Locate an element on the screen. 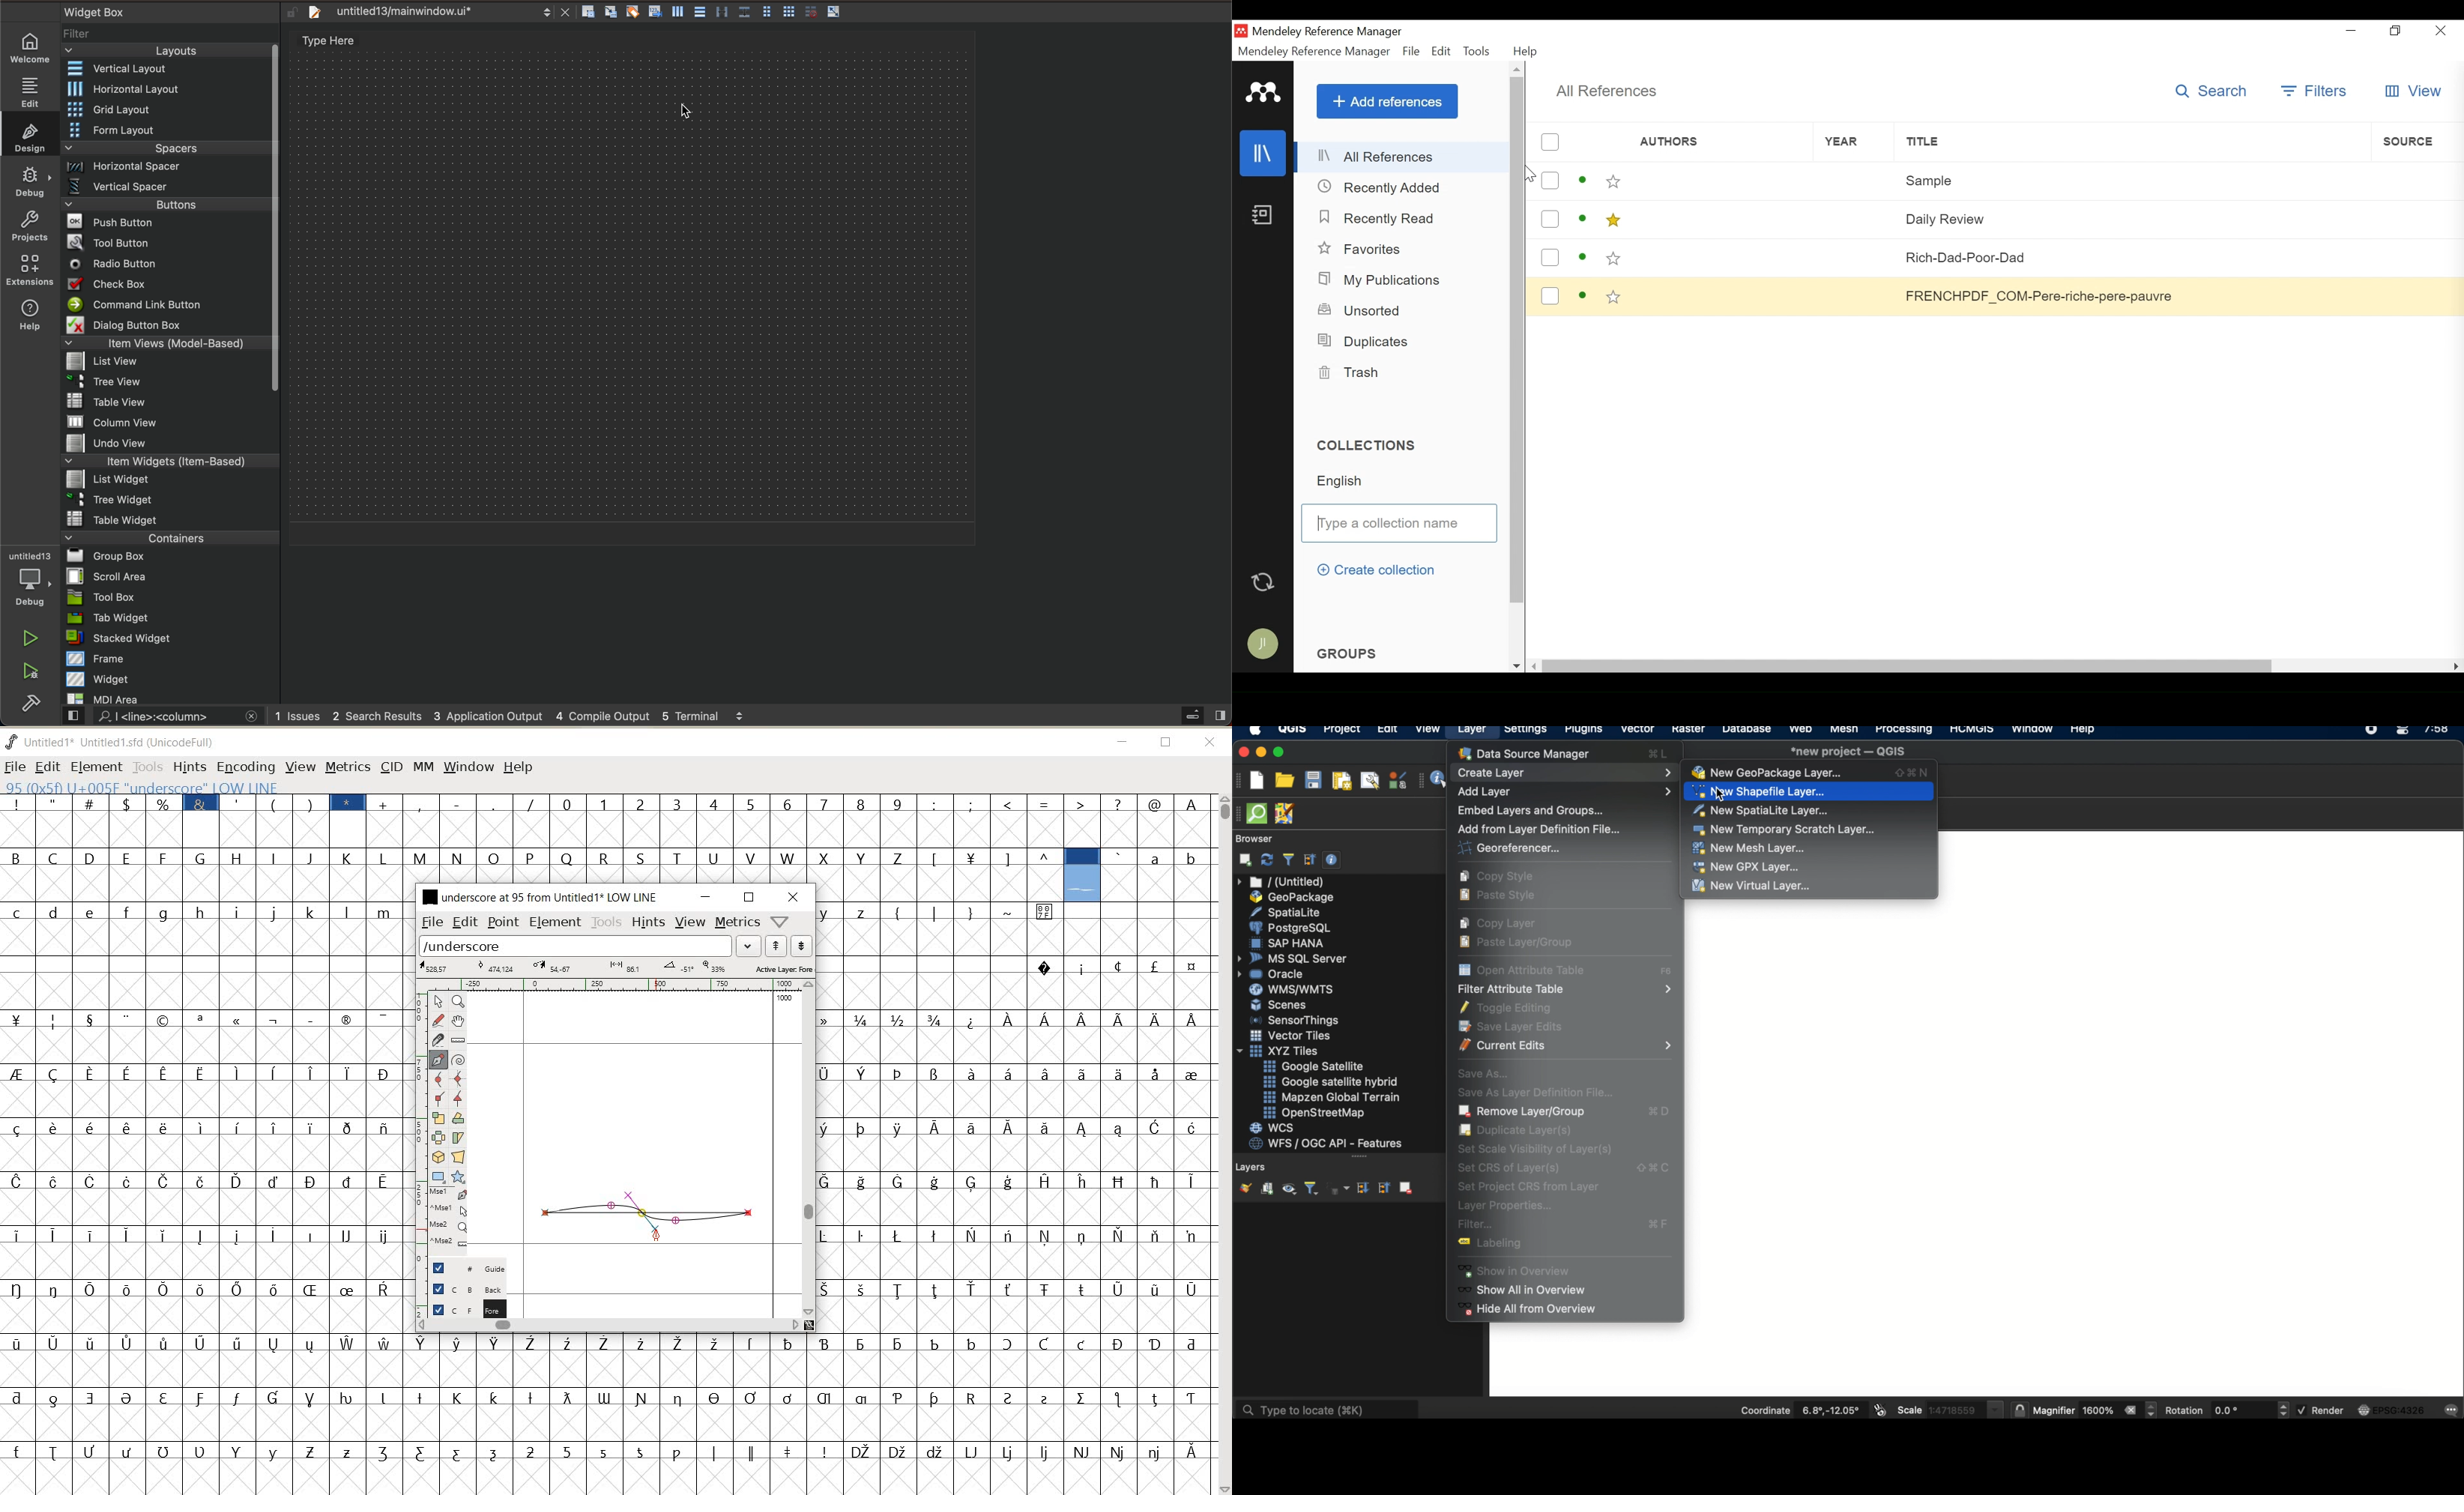 The height and width of the screenshot is (1512, 2464).  is located at coordinates (611, 12).